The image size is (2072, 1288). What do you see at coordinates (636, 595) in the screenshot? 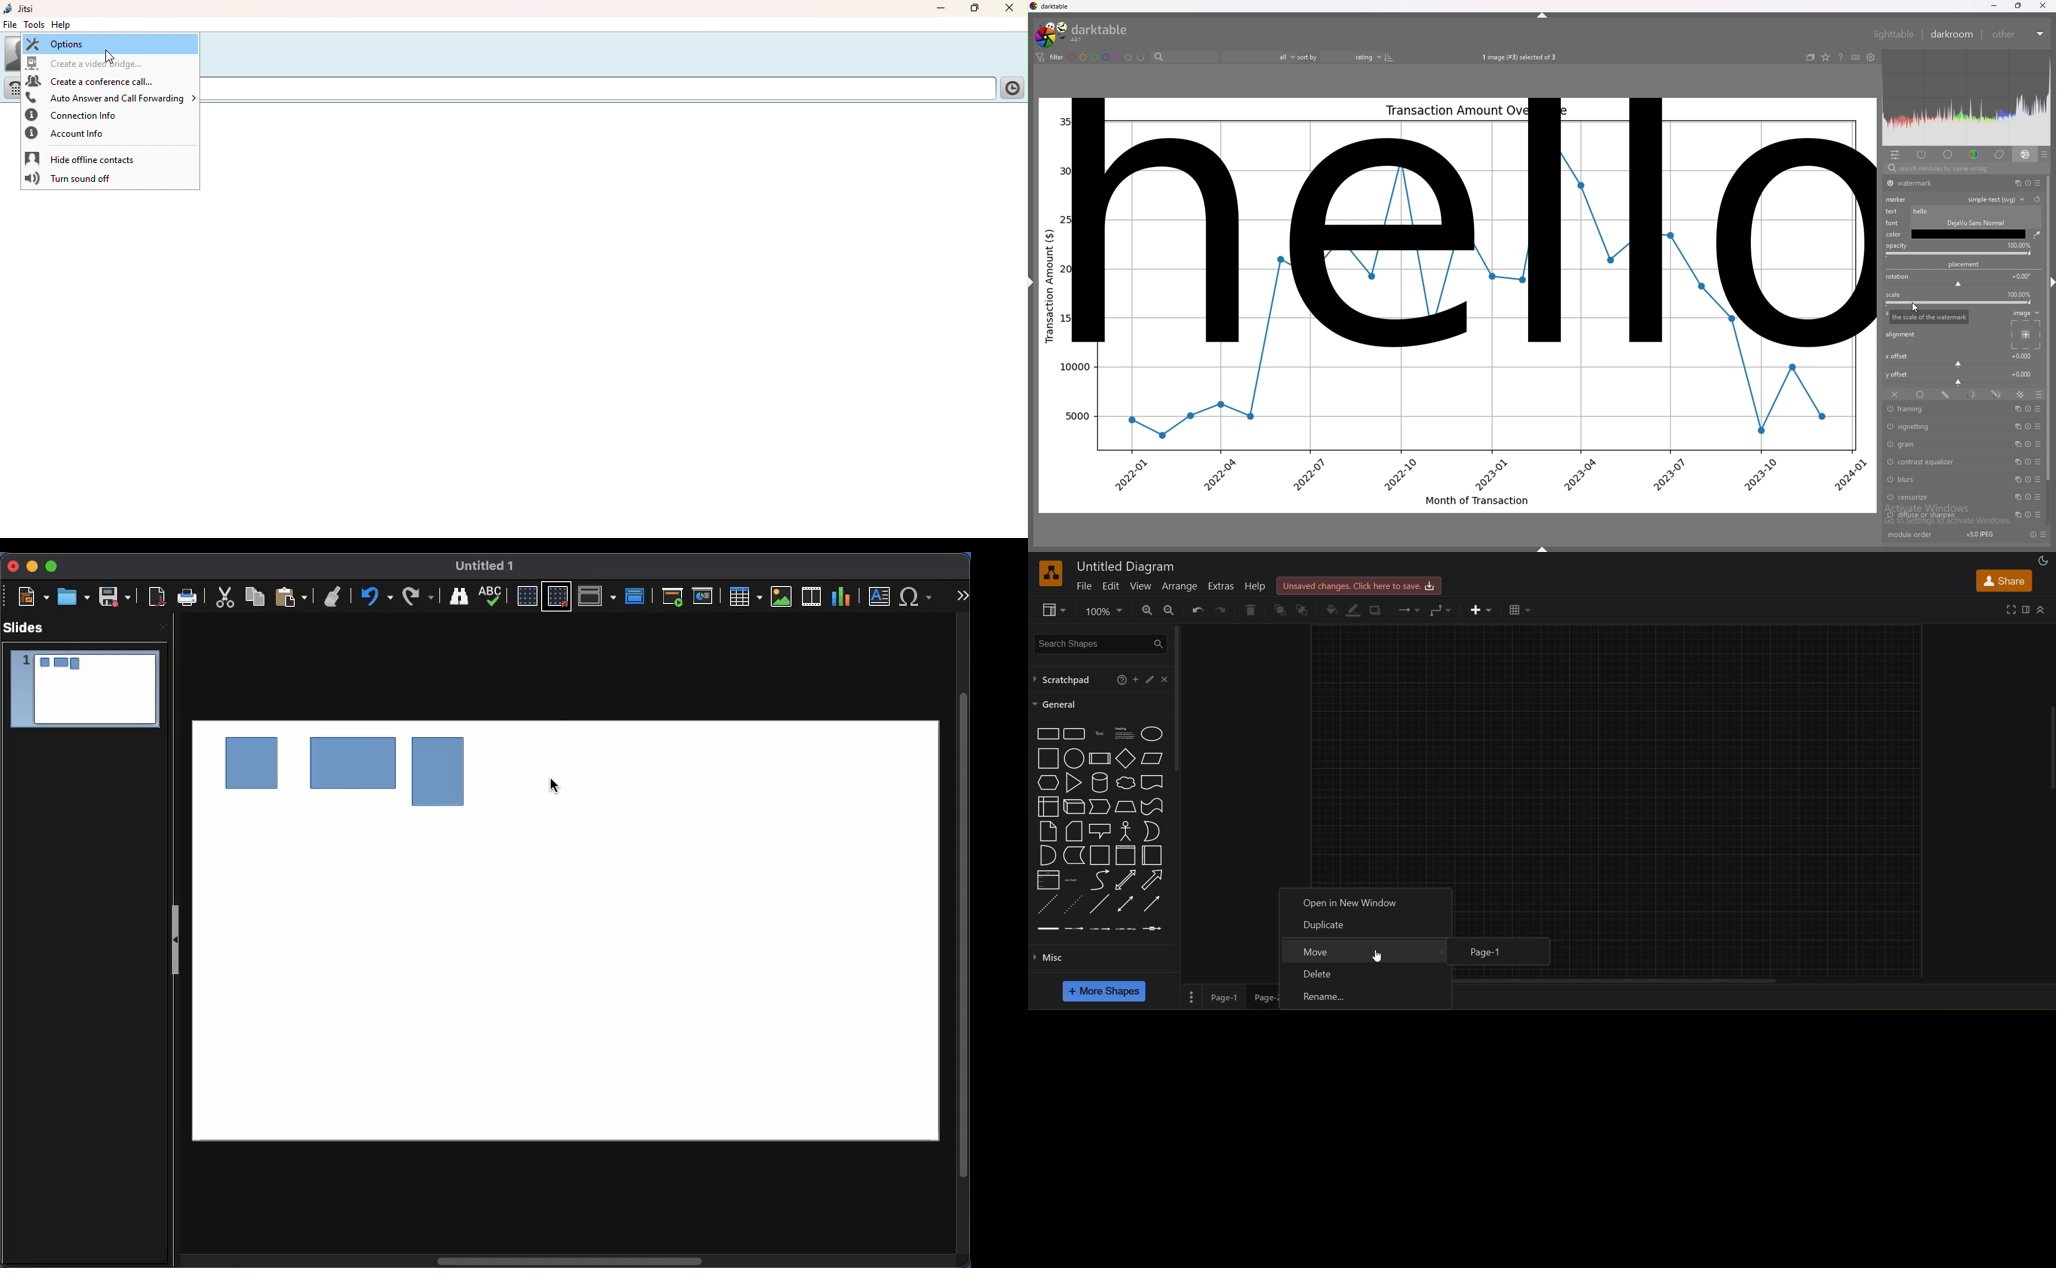
I see `Master slide` at bounding box center [636, 595].